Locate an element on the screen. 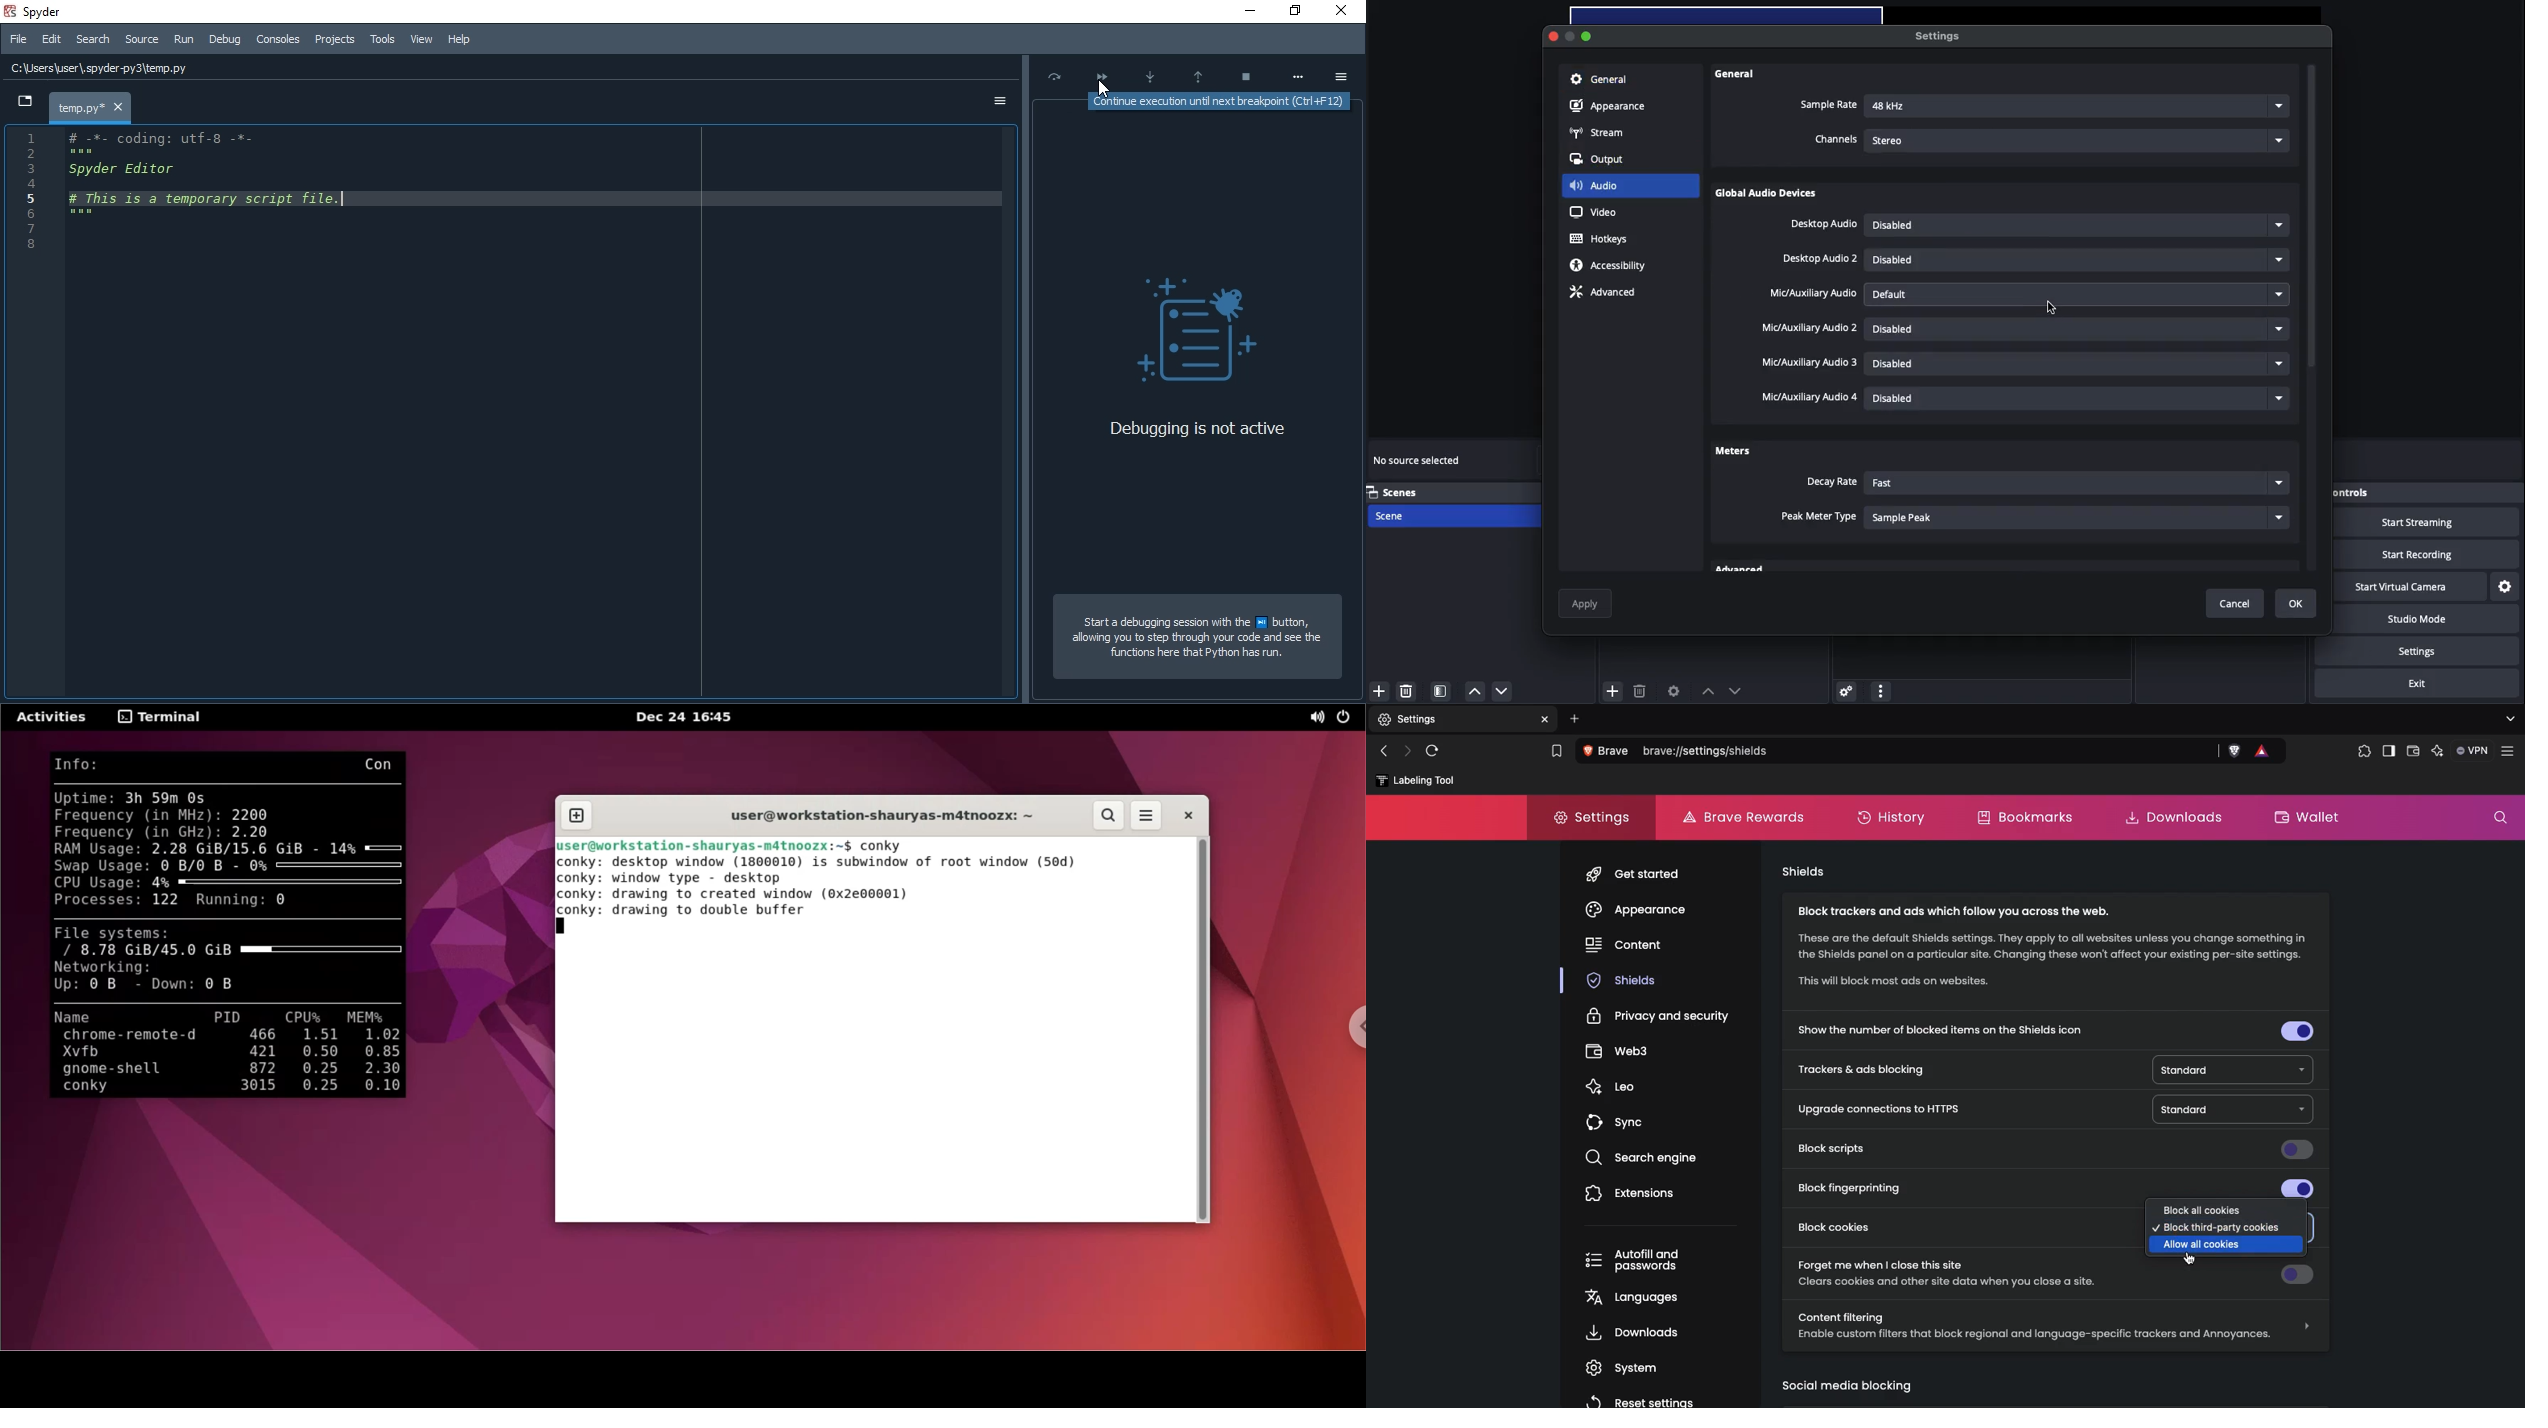 The width and height of the screenshot is (2548, 1428). No source selected is located at coordinates (1418, 462).